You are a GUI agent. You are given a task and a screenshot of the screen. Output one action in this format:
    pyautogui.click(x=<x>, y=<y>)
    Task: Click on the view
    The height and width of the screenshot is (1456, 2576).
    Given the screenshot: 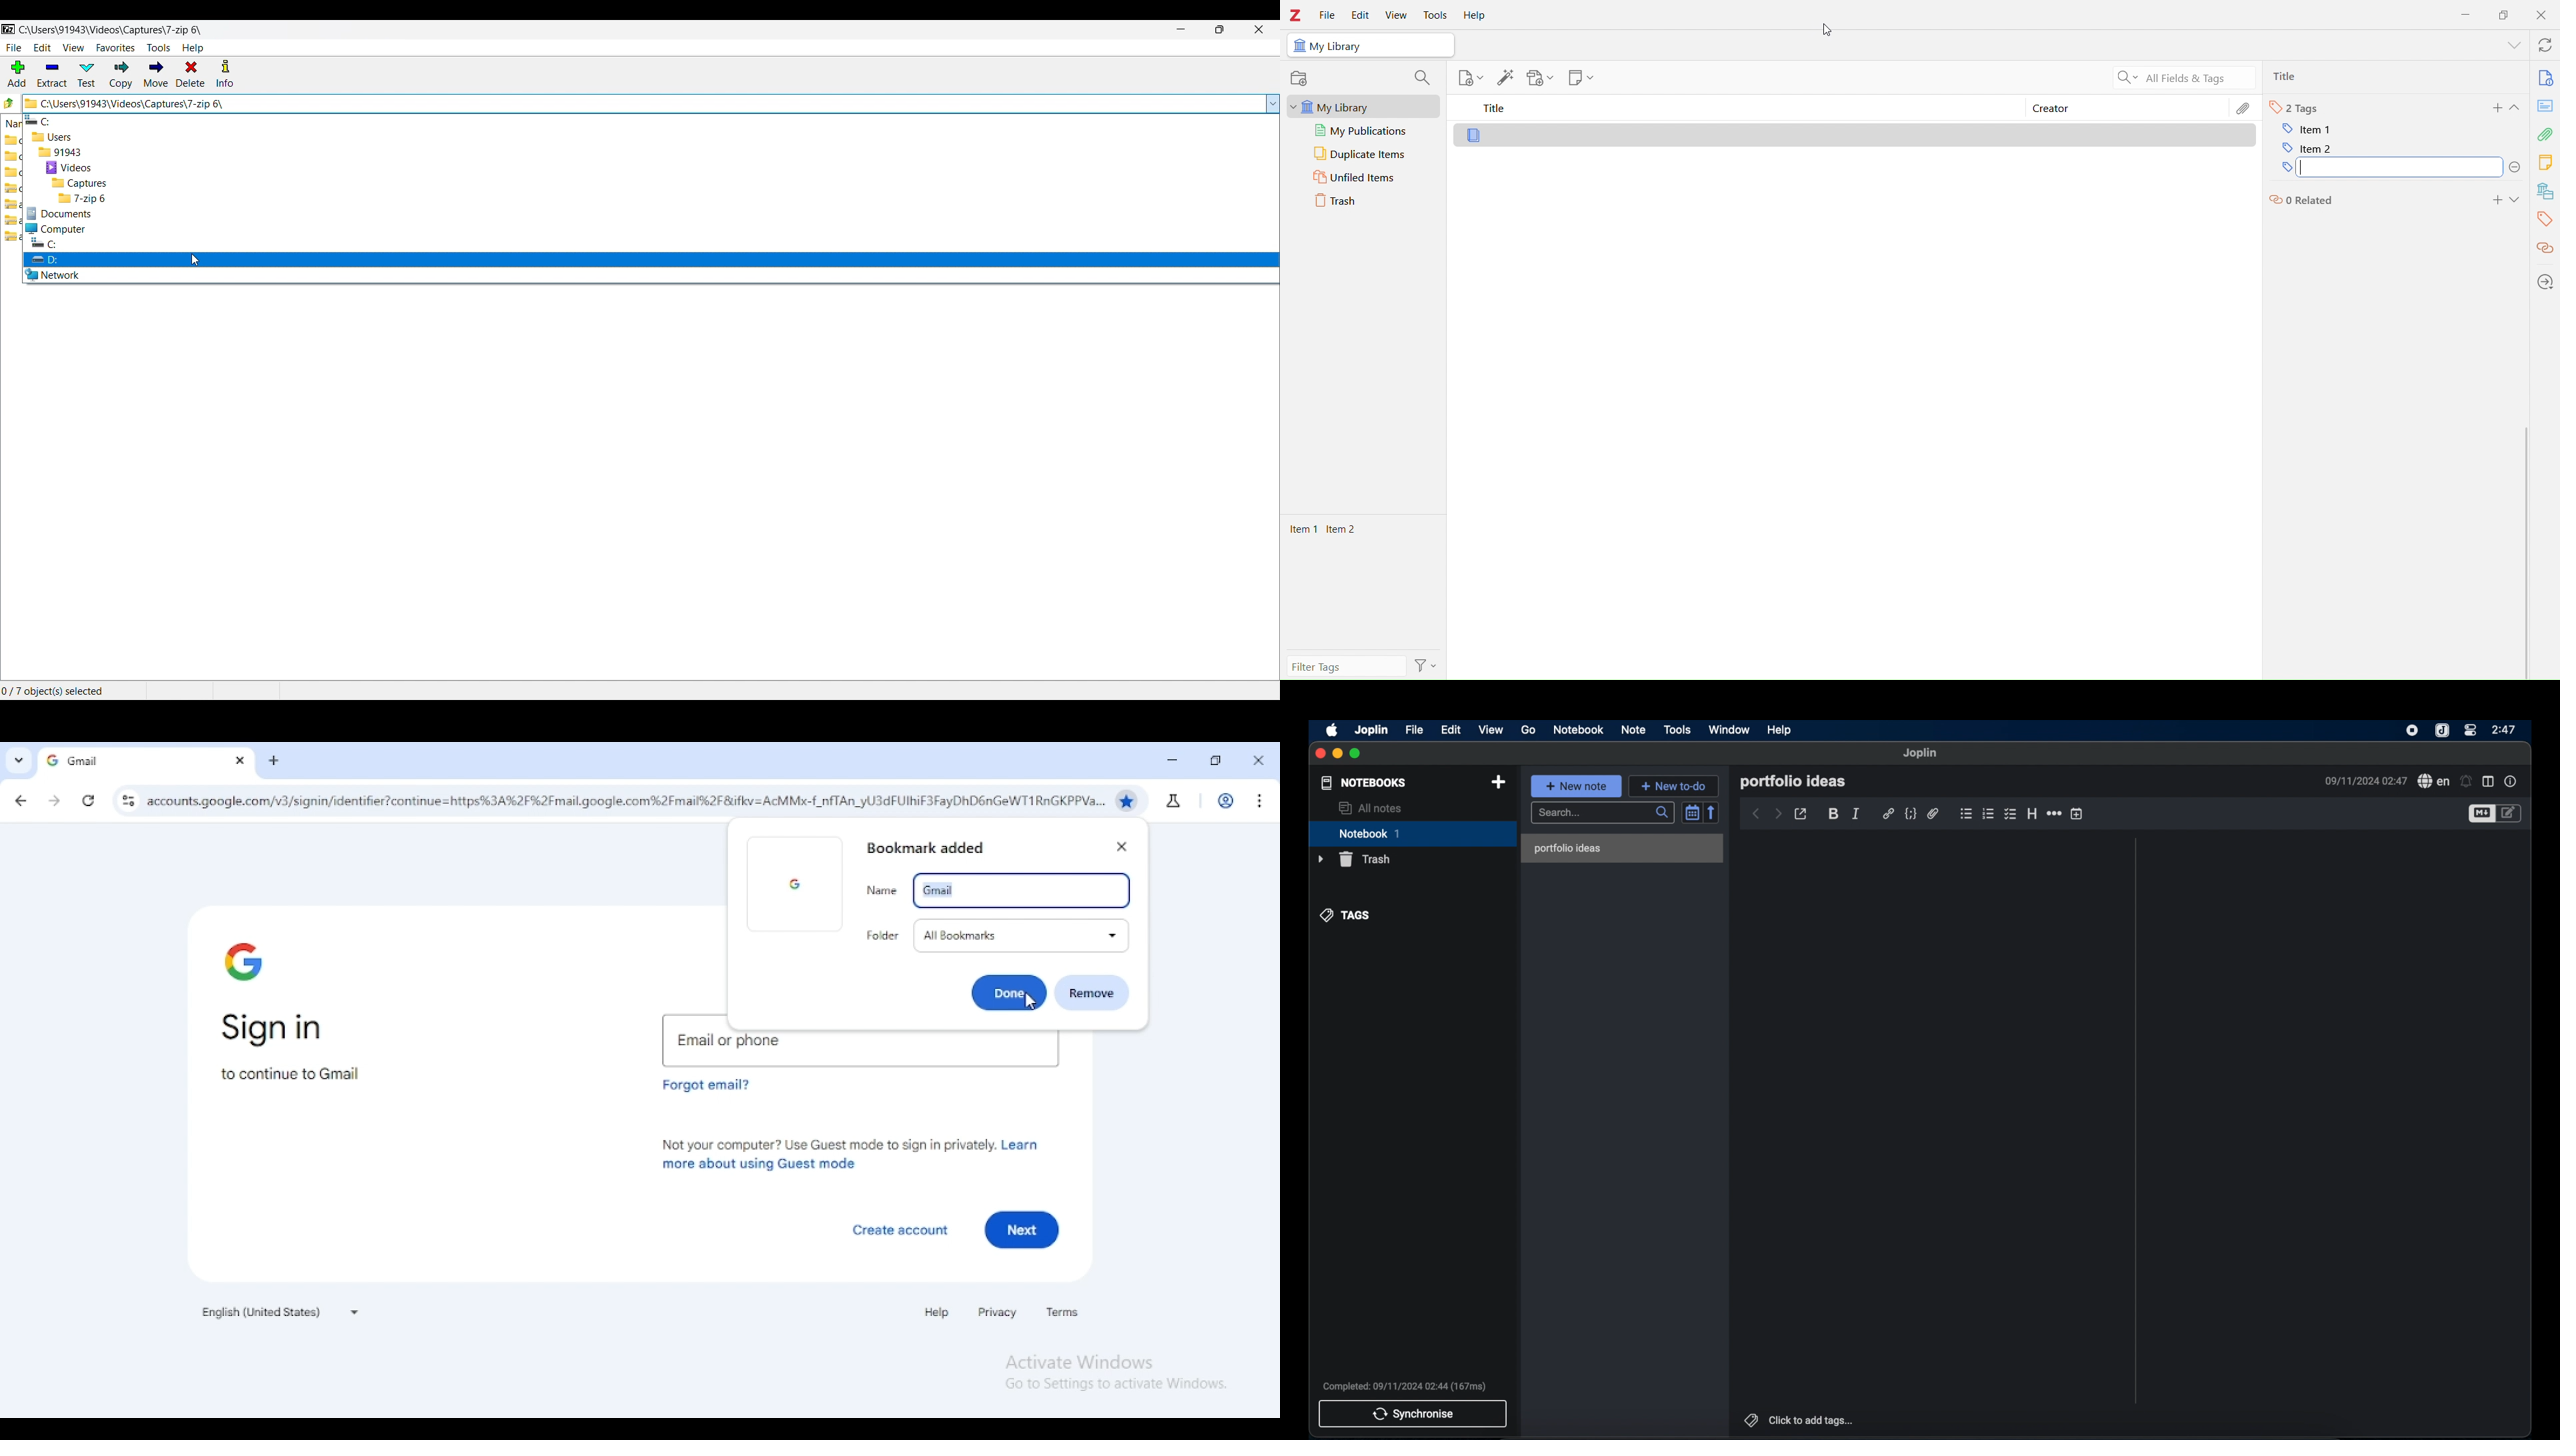 What is the action you would take?
    pyautogui.click(x=1492, y=729)
    